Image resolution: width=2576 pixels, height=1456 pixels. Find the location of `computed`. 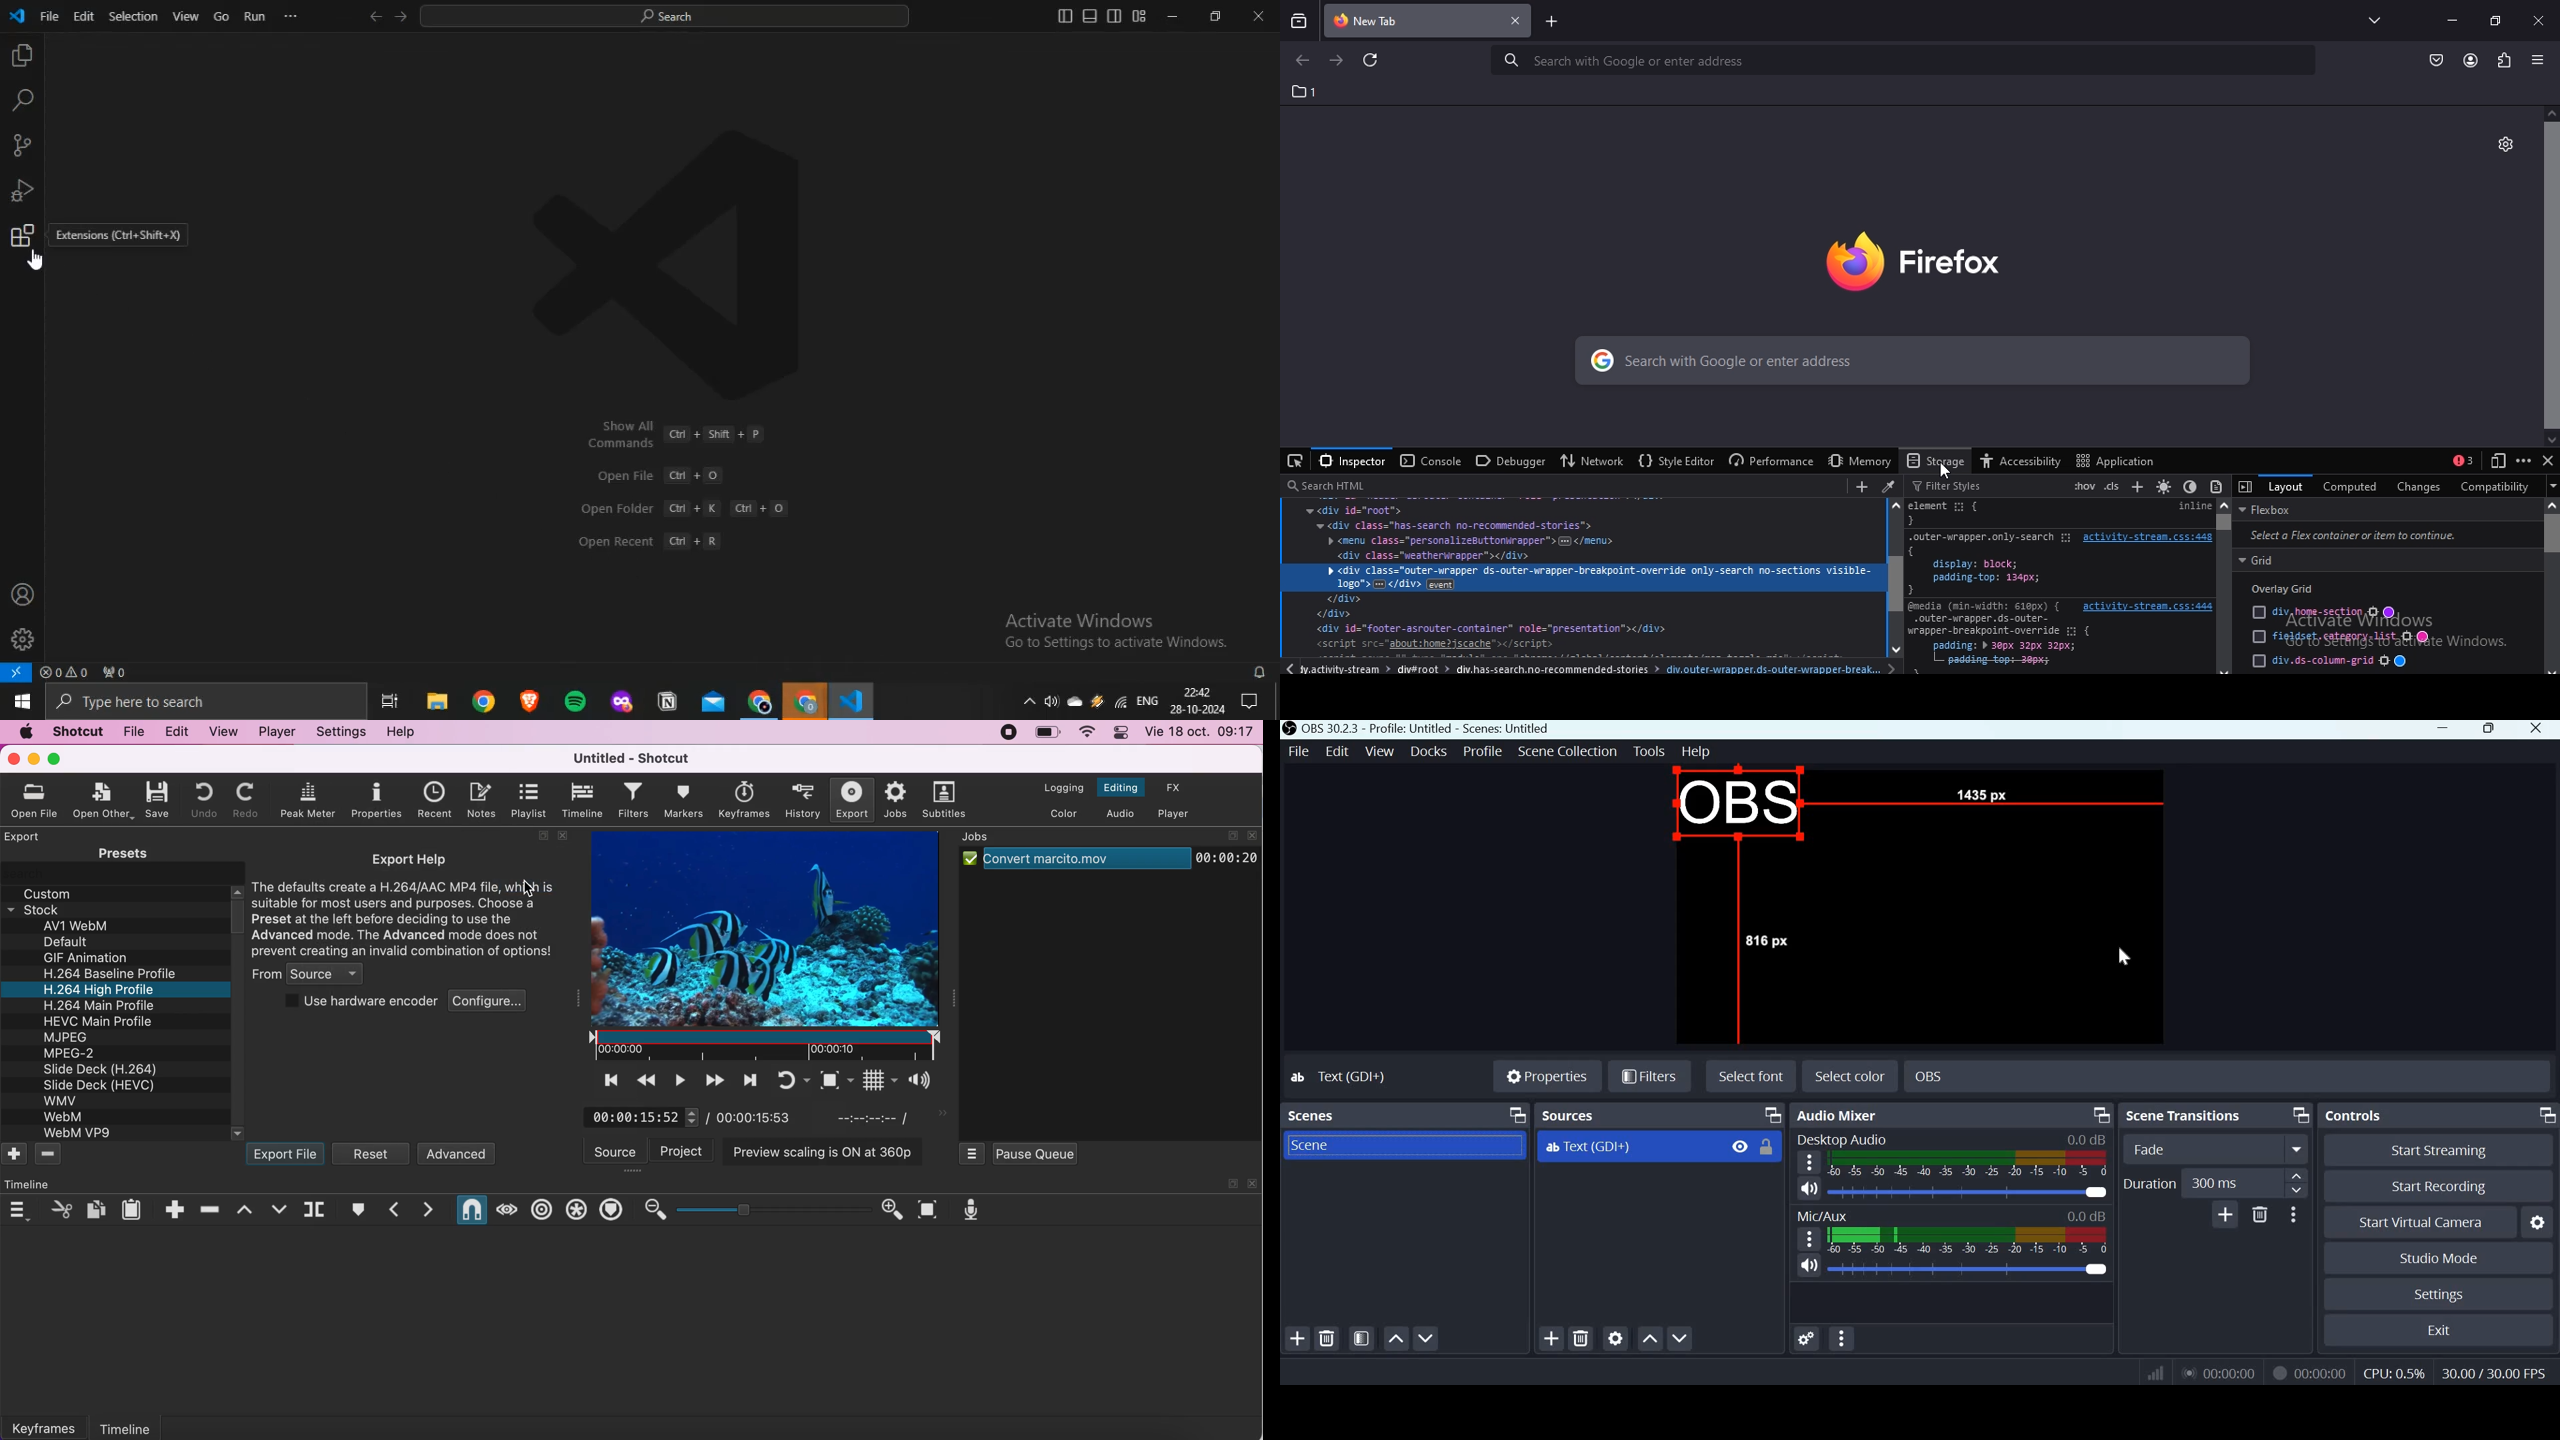

computed is located at coordinates (2349, 484).